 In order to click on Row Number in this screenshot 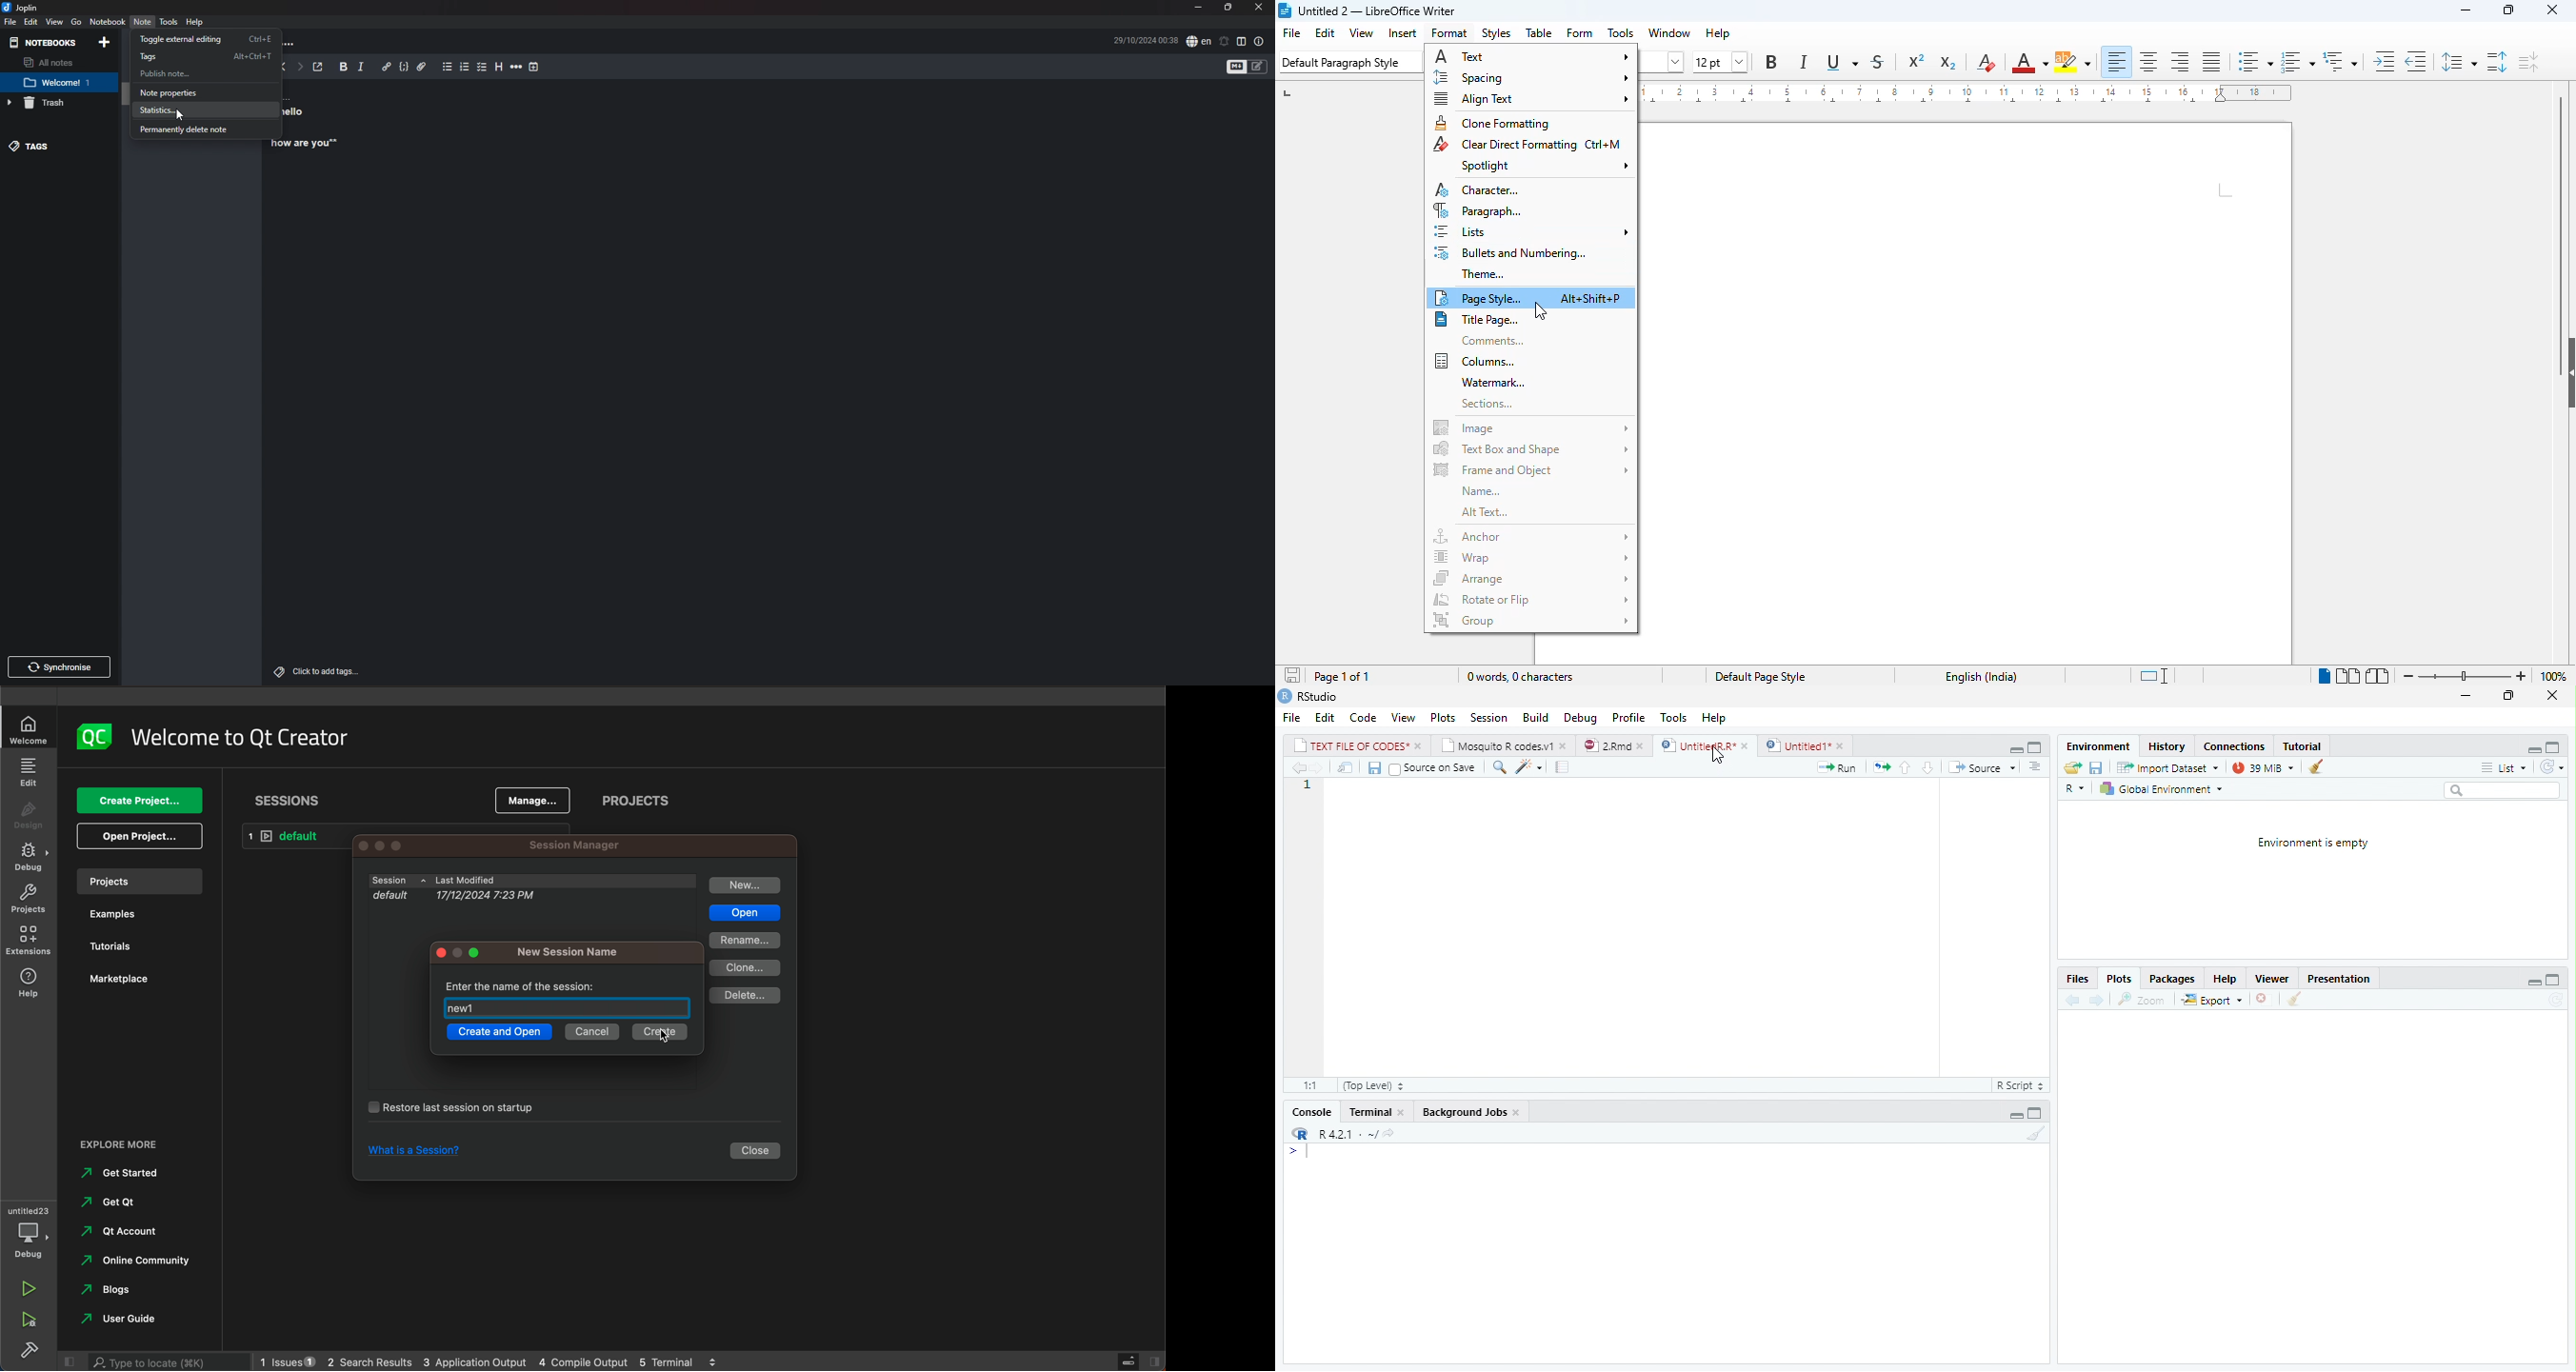, I will do `click(1305, 787)`.